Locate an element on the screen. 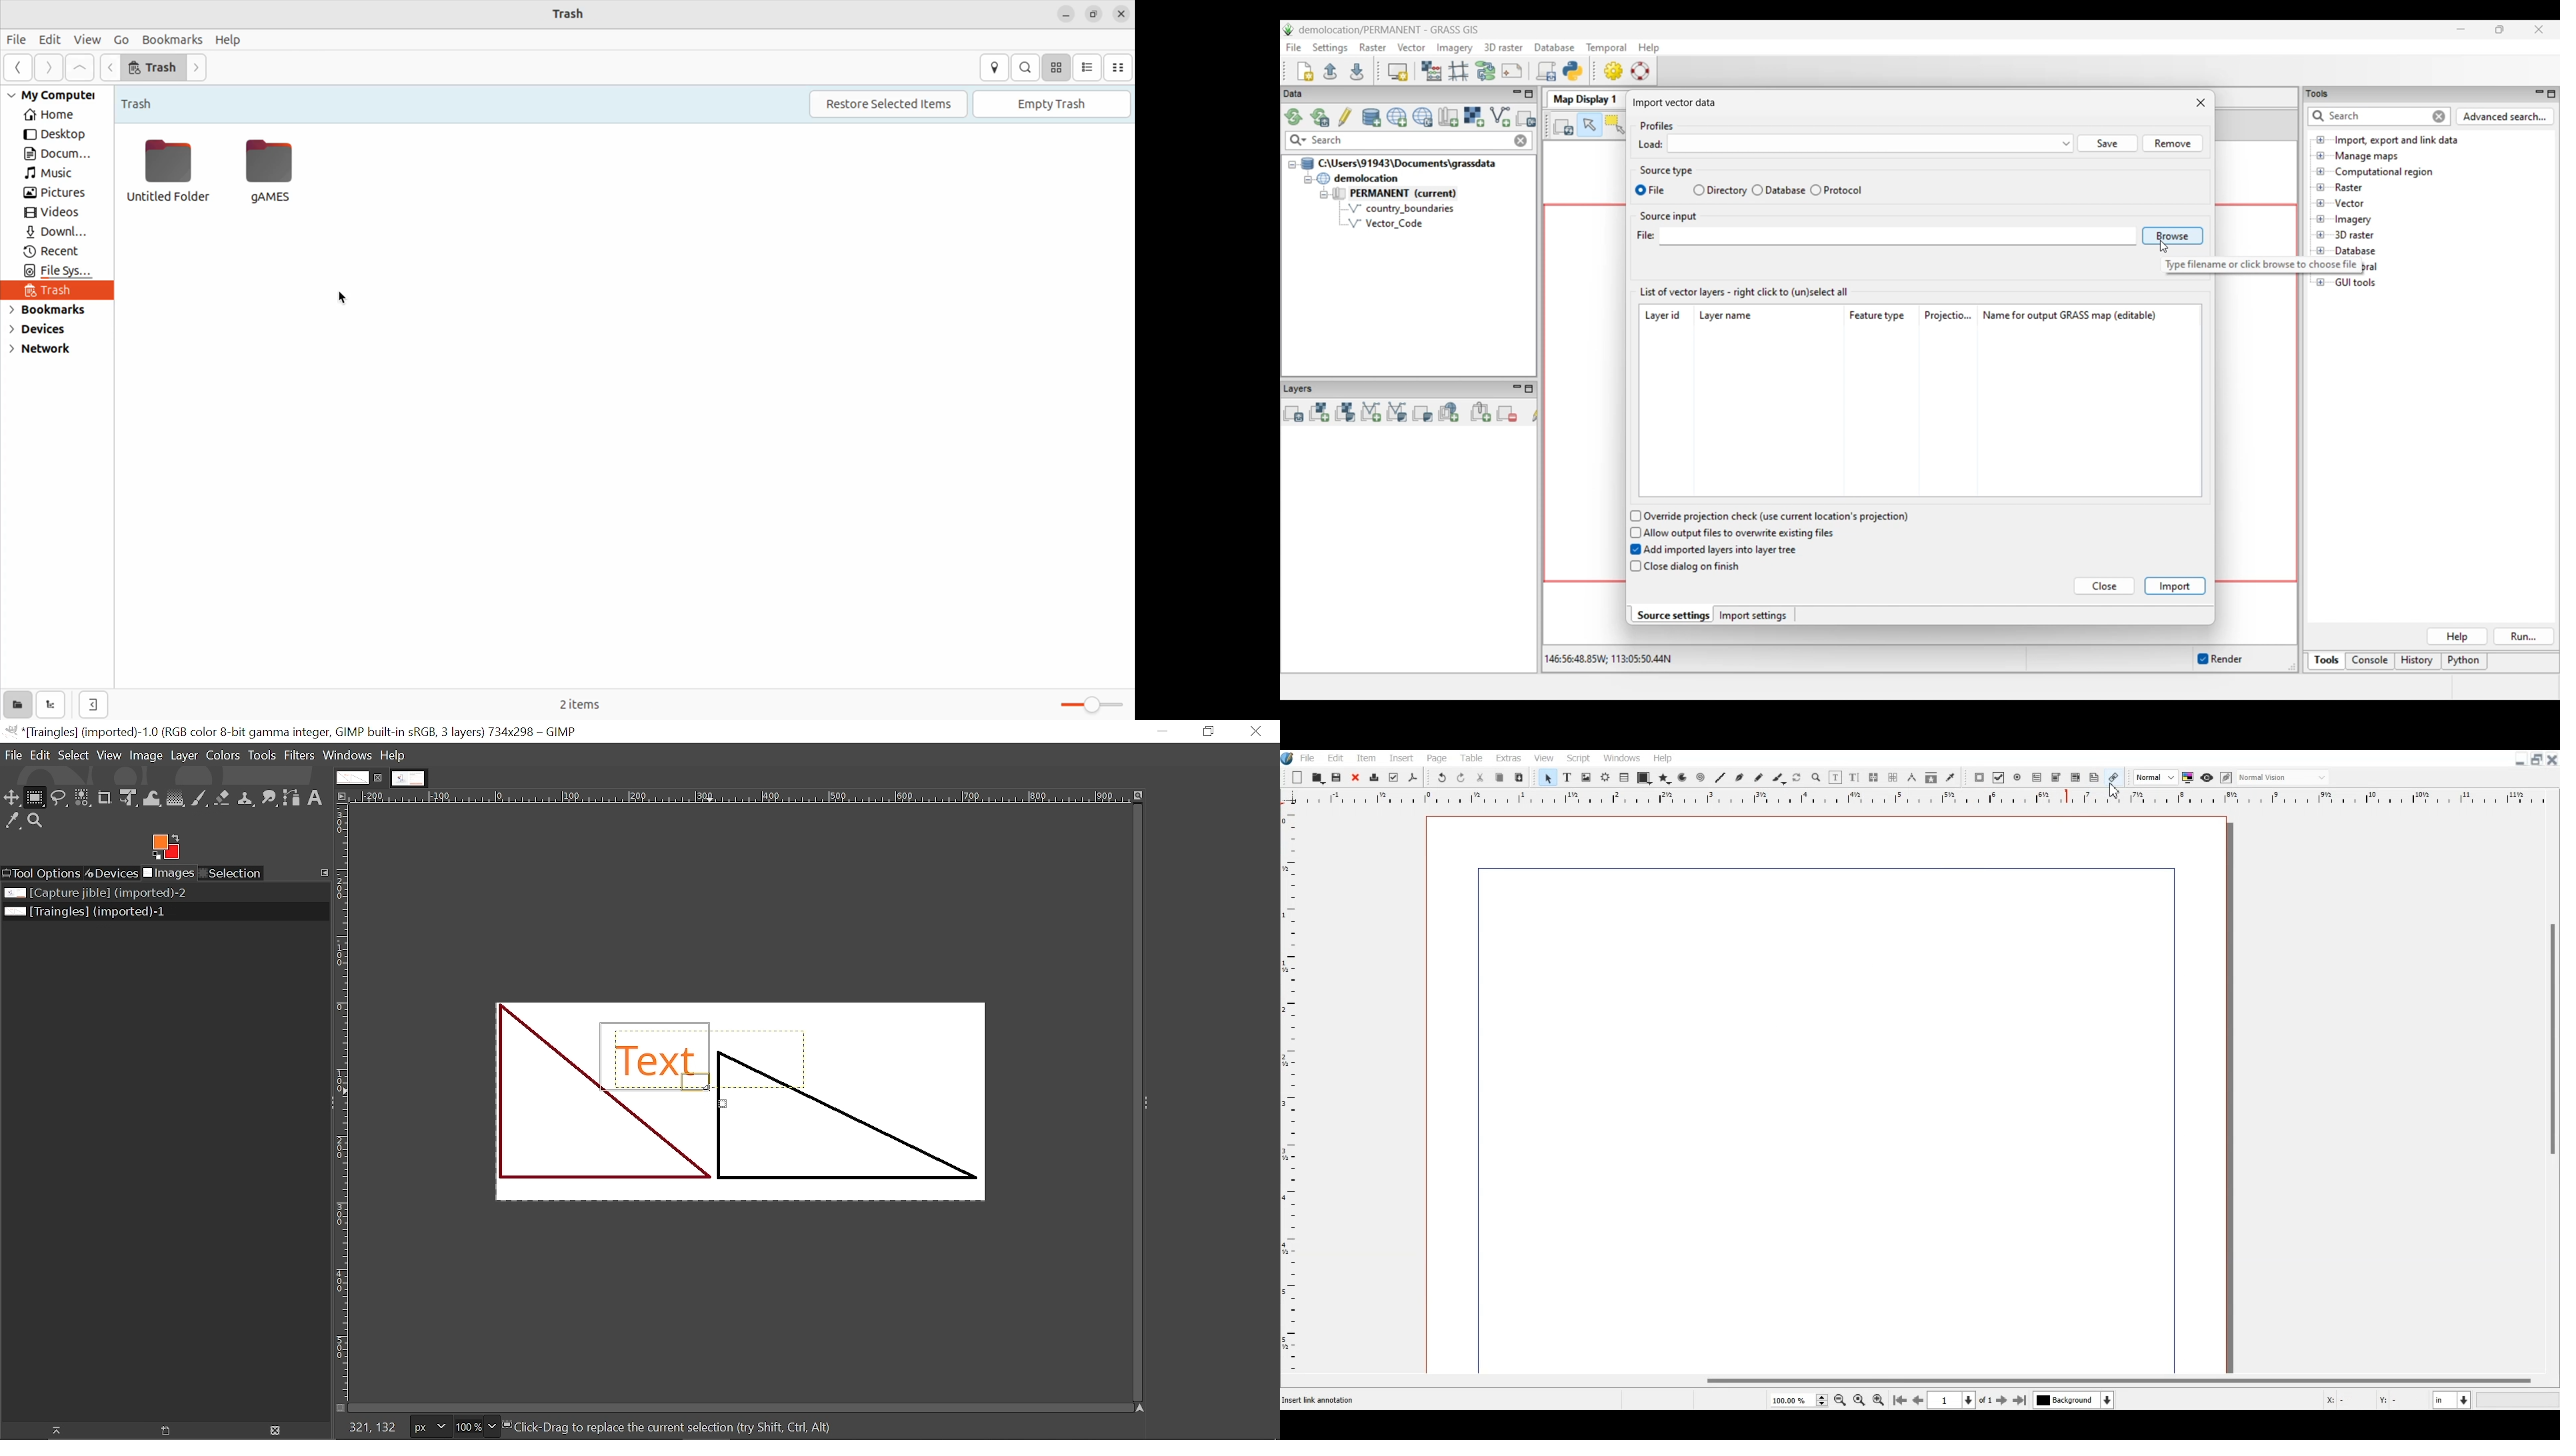  Wrap text tool is located at coordinates (152, 798).